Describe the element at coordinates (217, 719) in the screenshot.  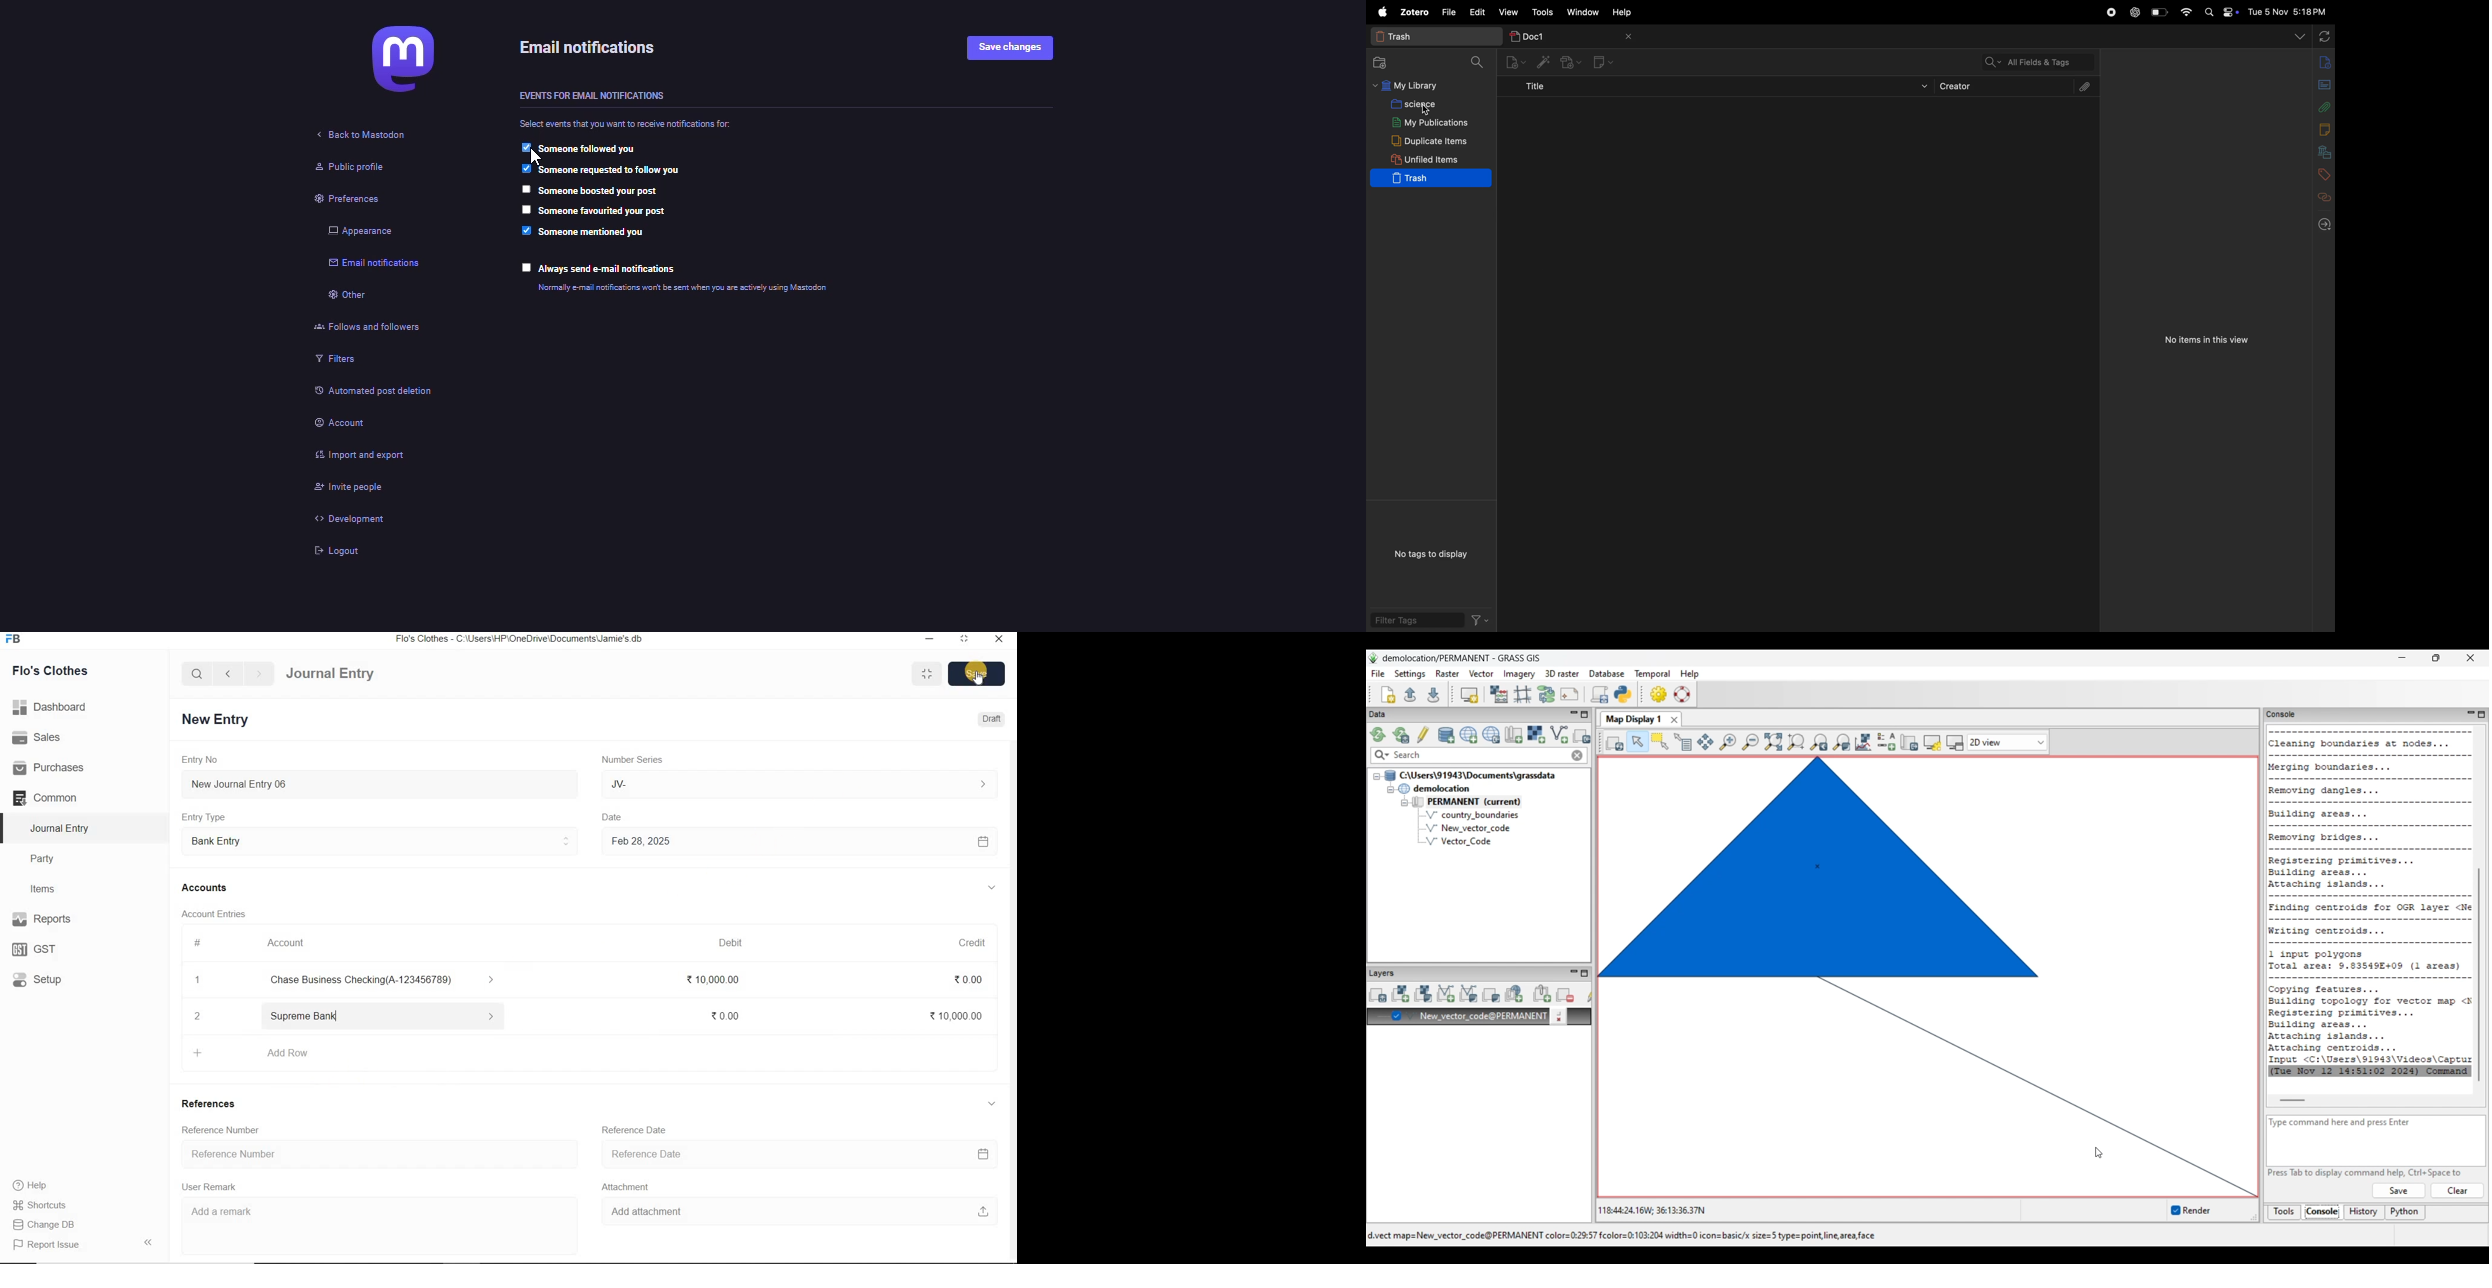
I see `New Entry` at that location.